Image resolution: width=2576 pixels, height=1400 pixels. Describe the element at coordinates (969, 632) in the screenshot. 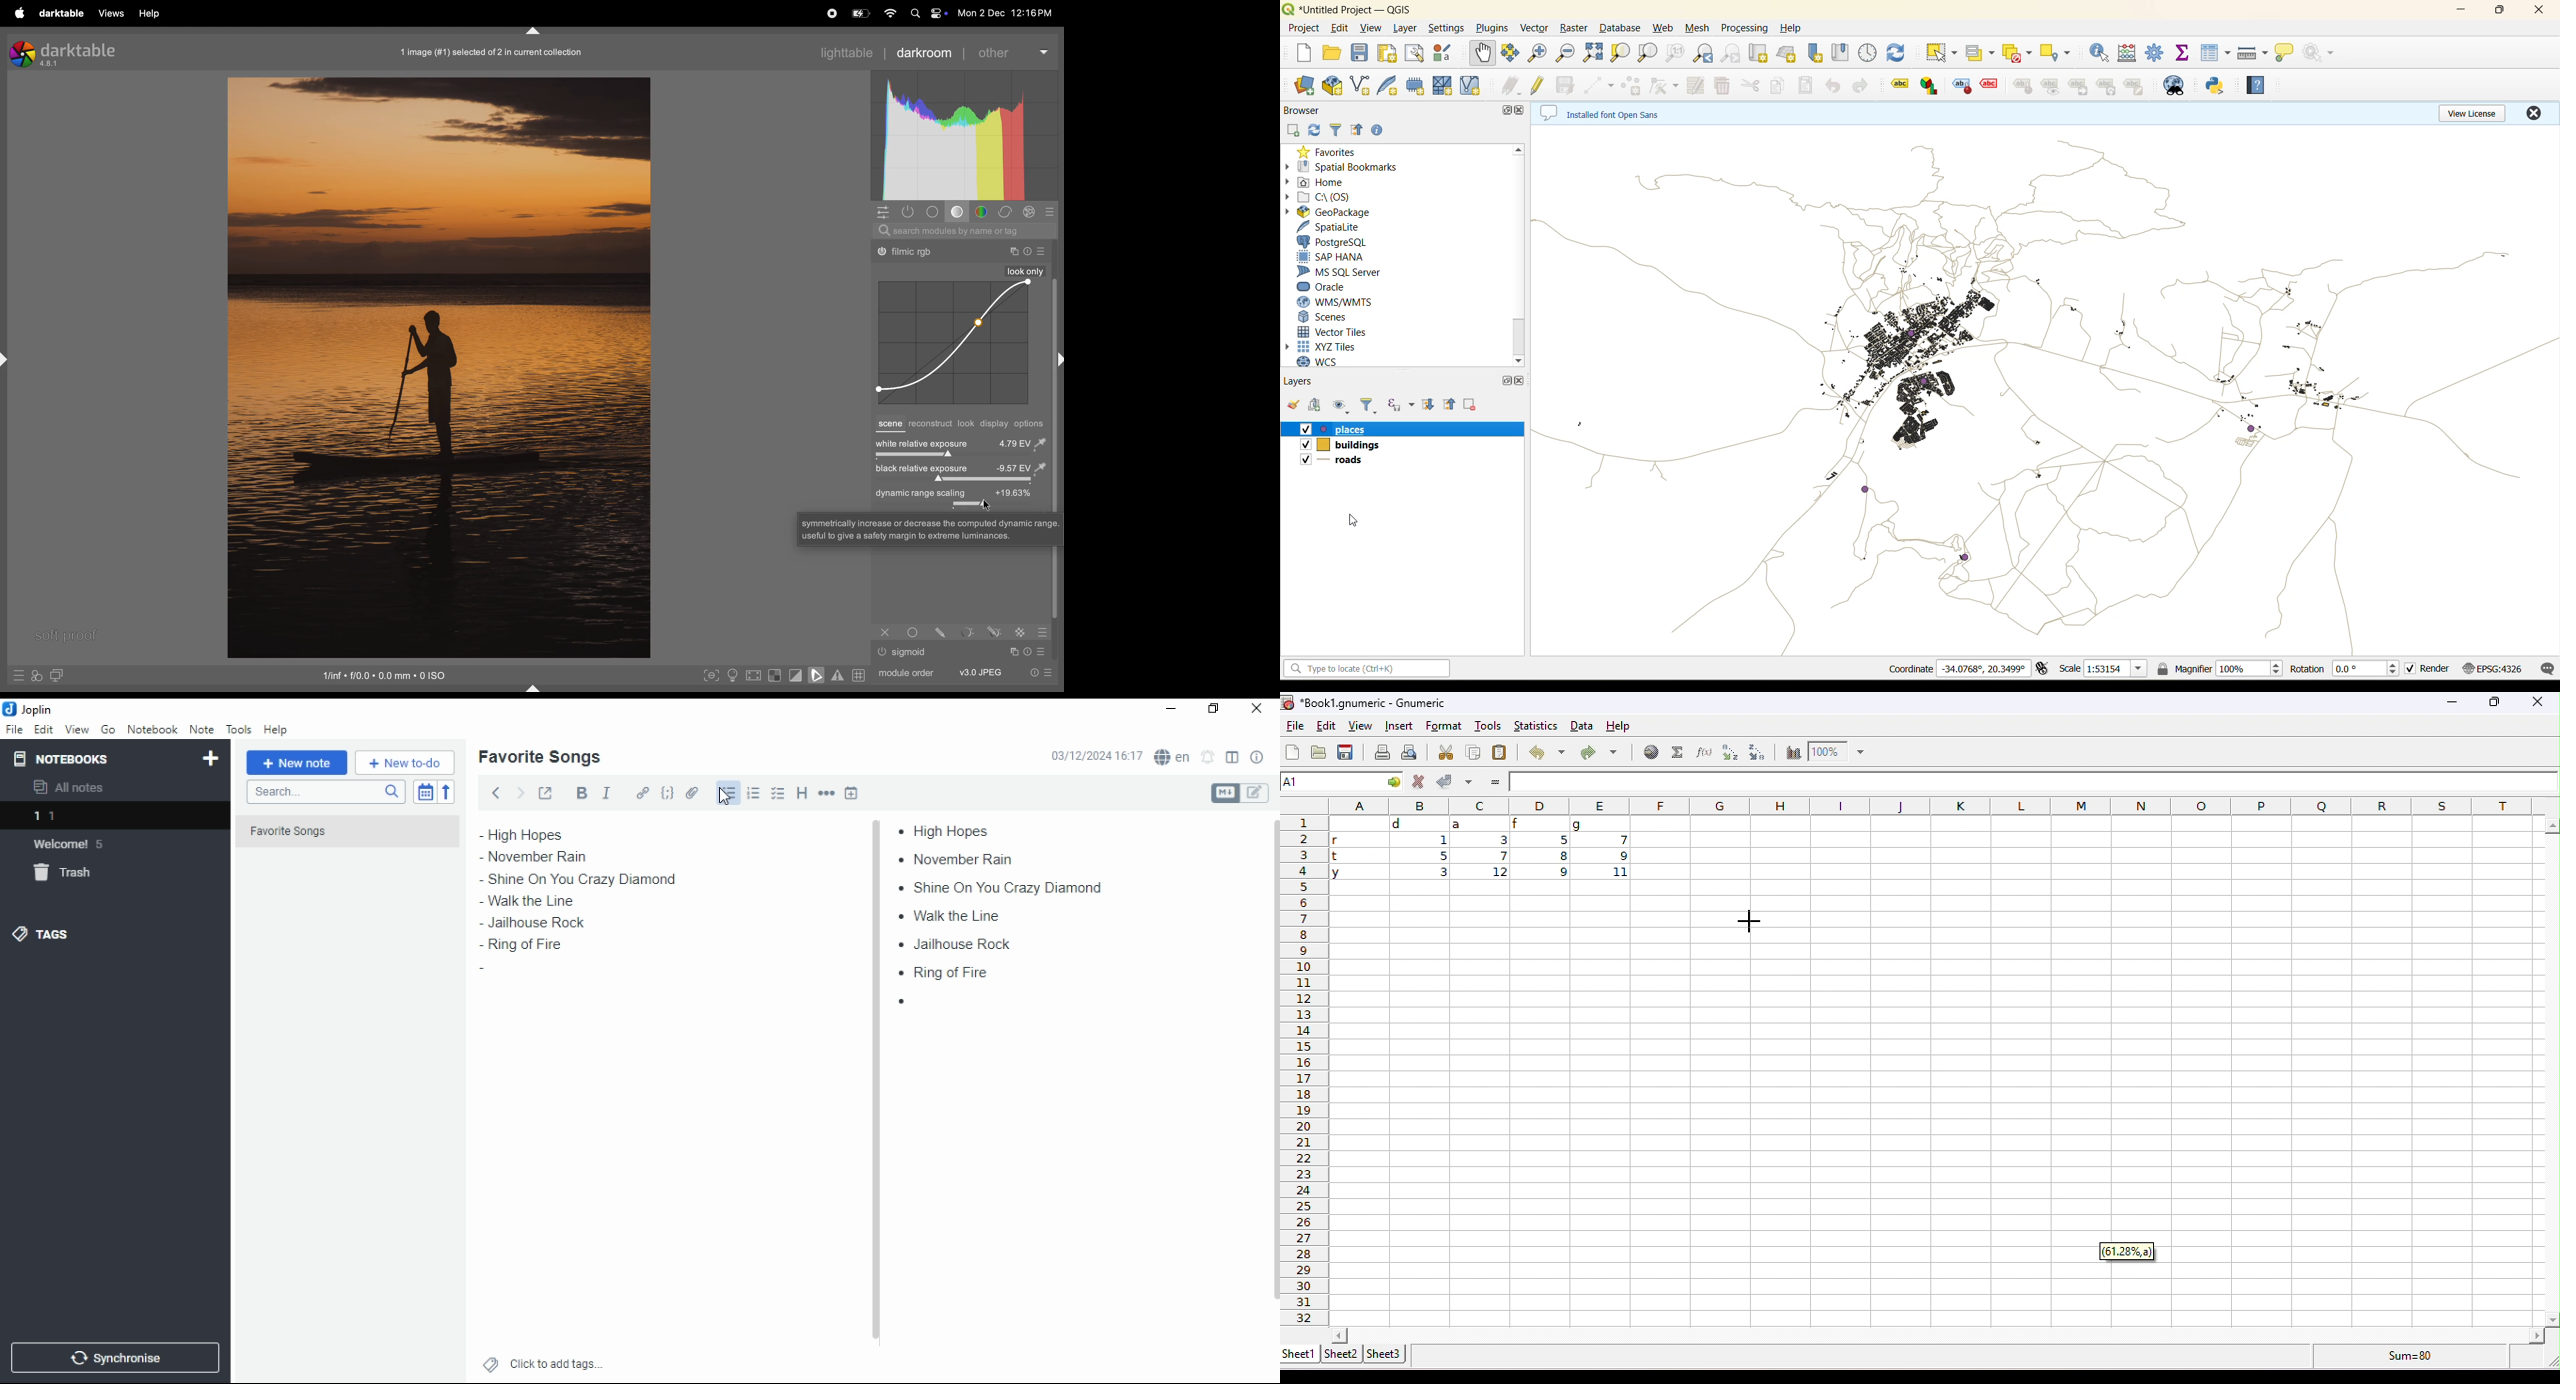

I see `` at that location.